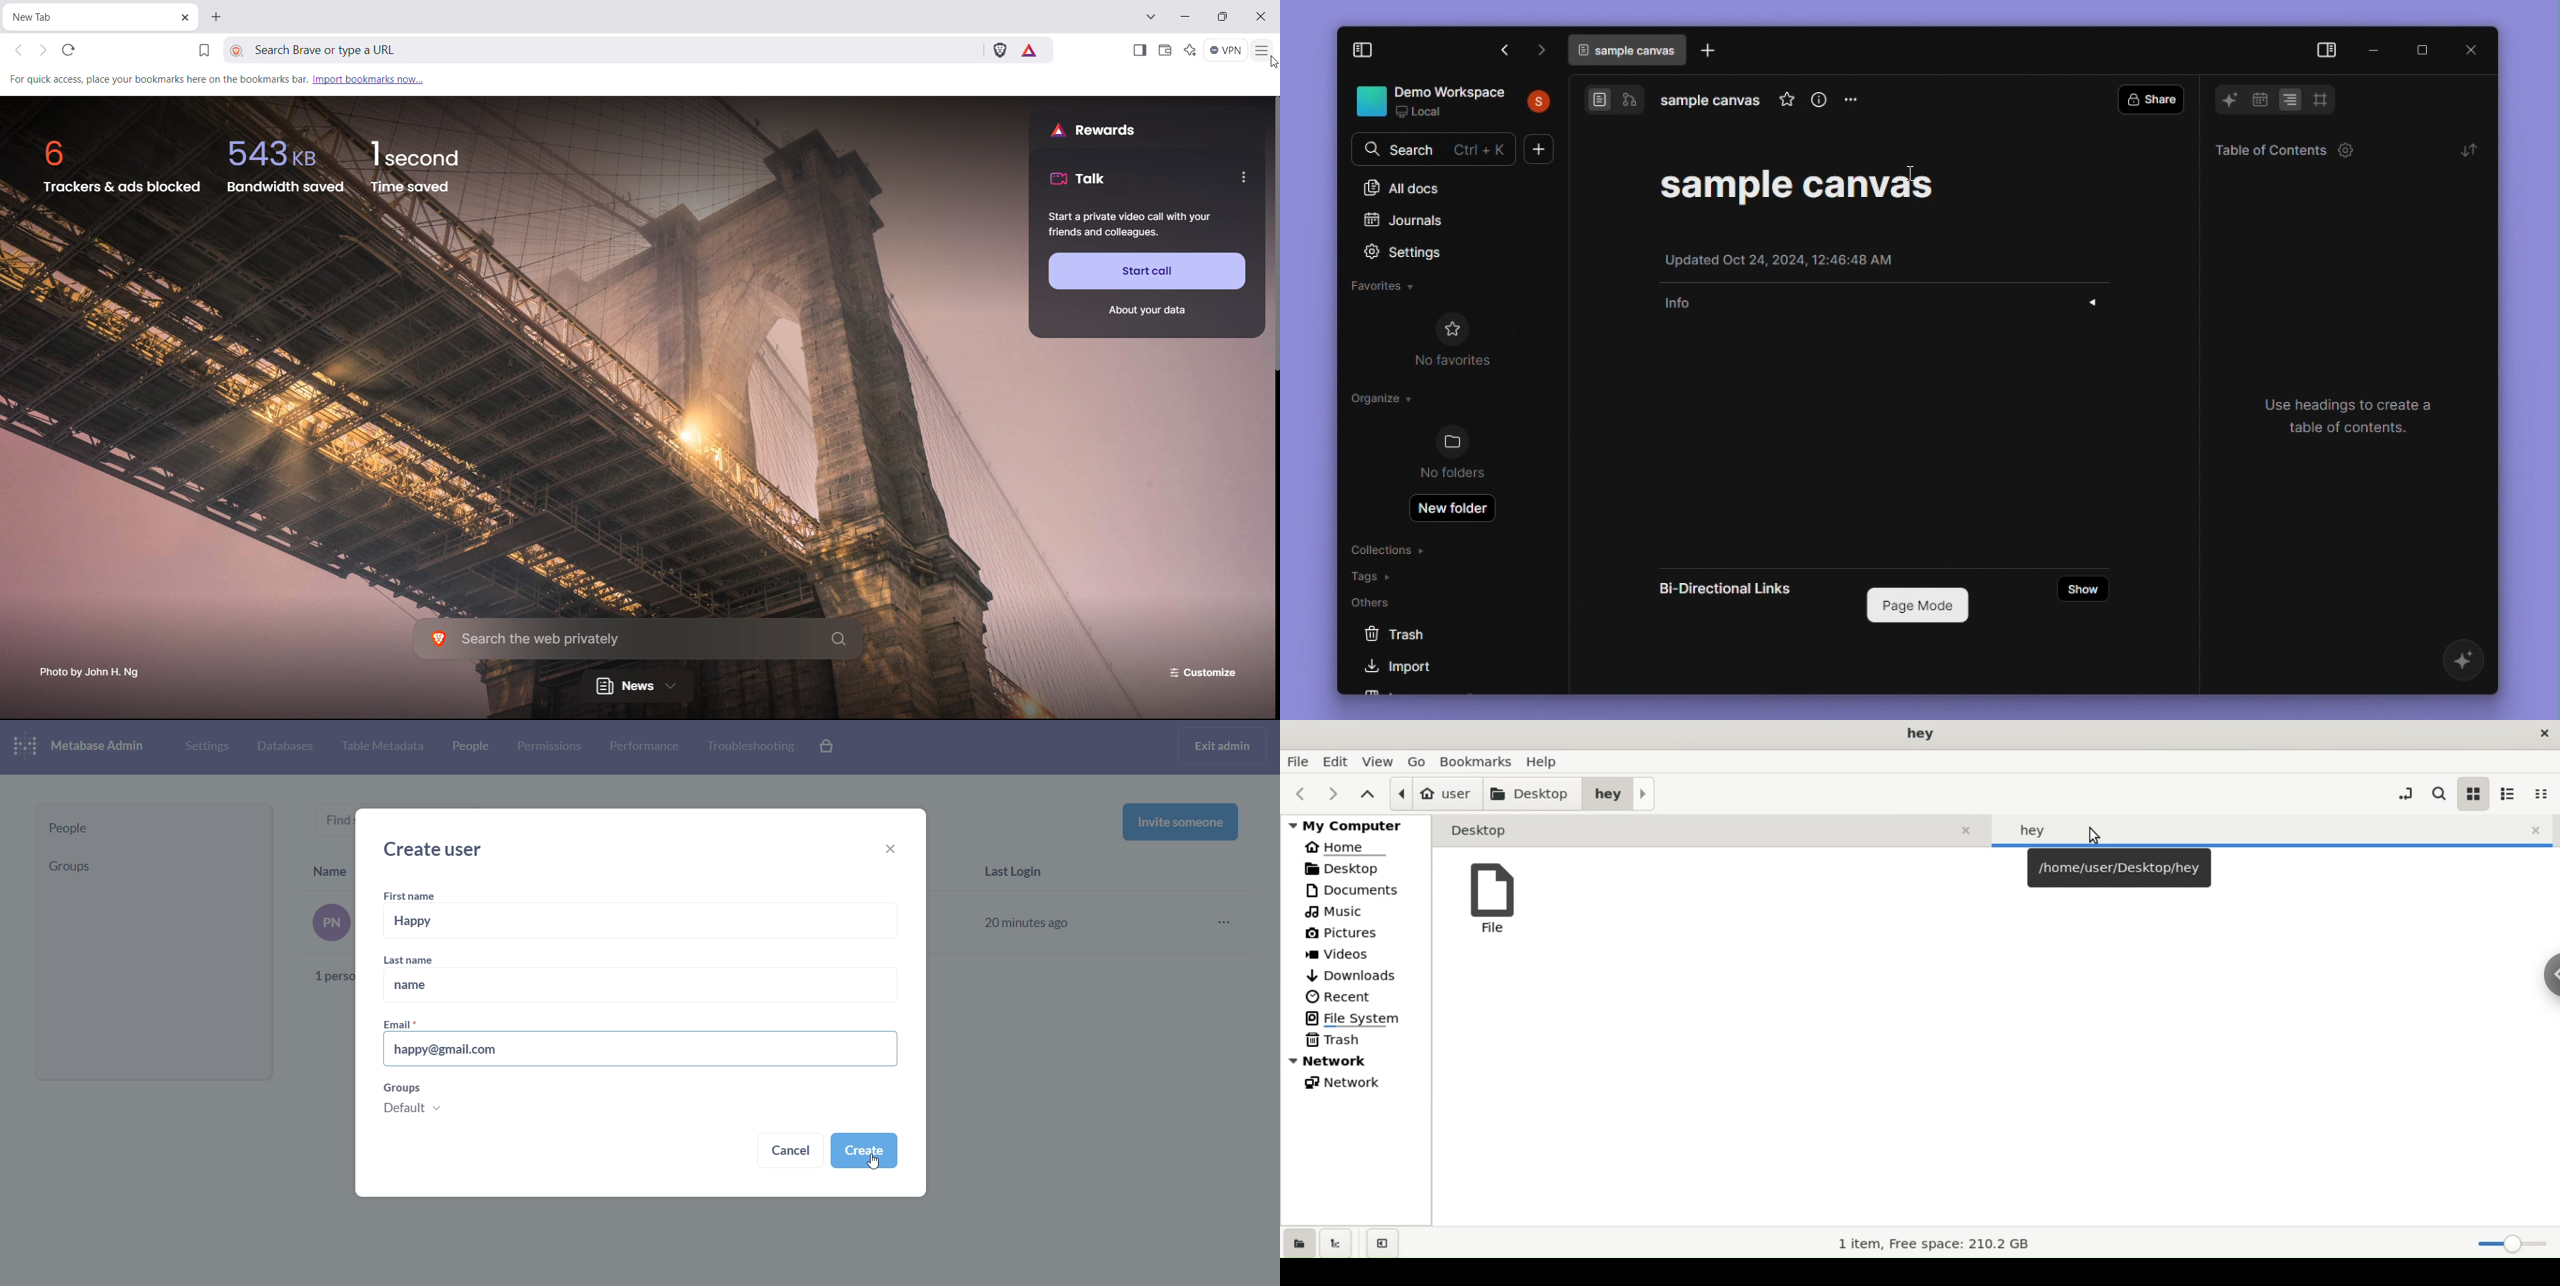  I want to click on list, so click(2291, 100).